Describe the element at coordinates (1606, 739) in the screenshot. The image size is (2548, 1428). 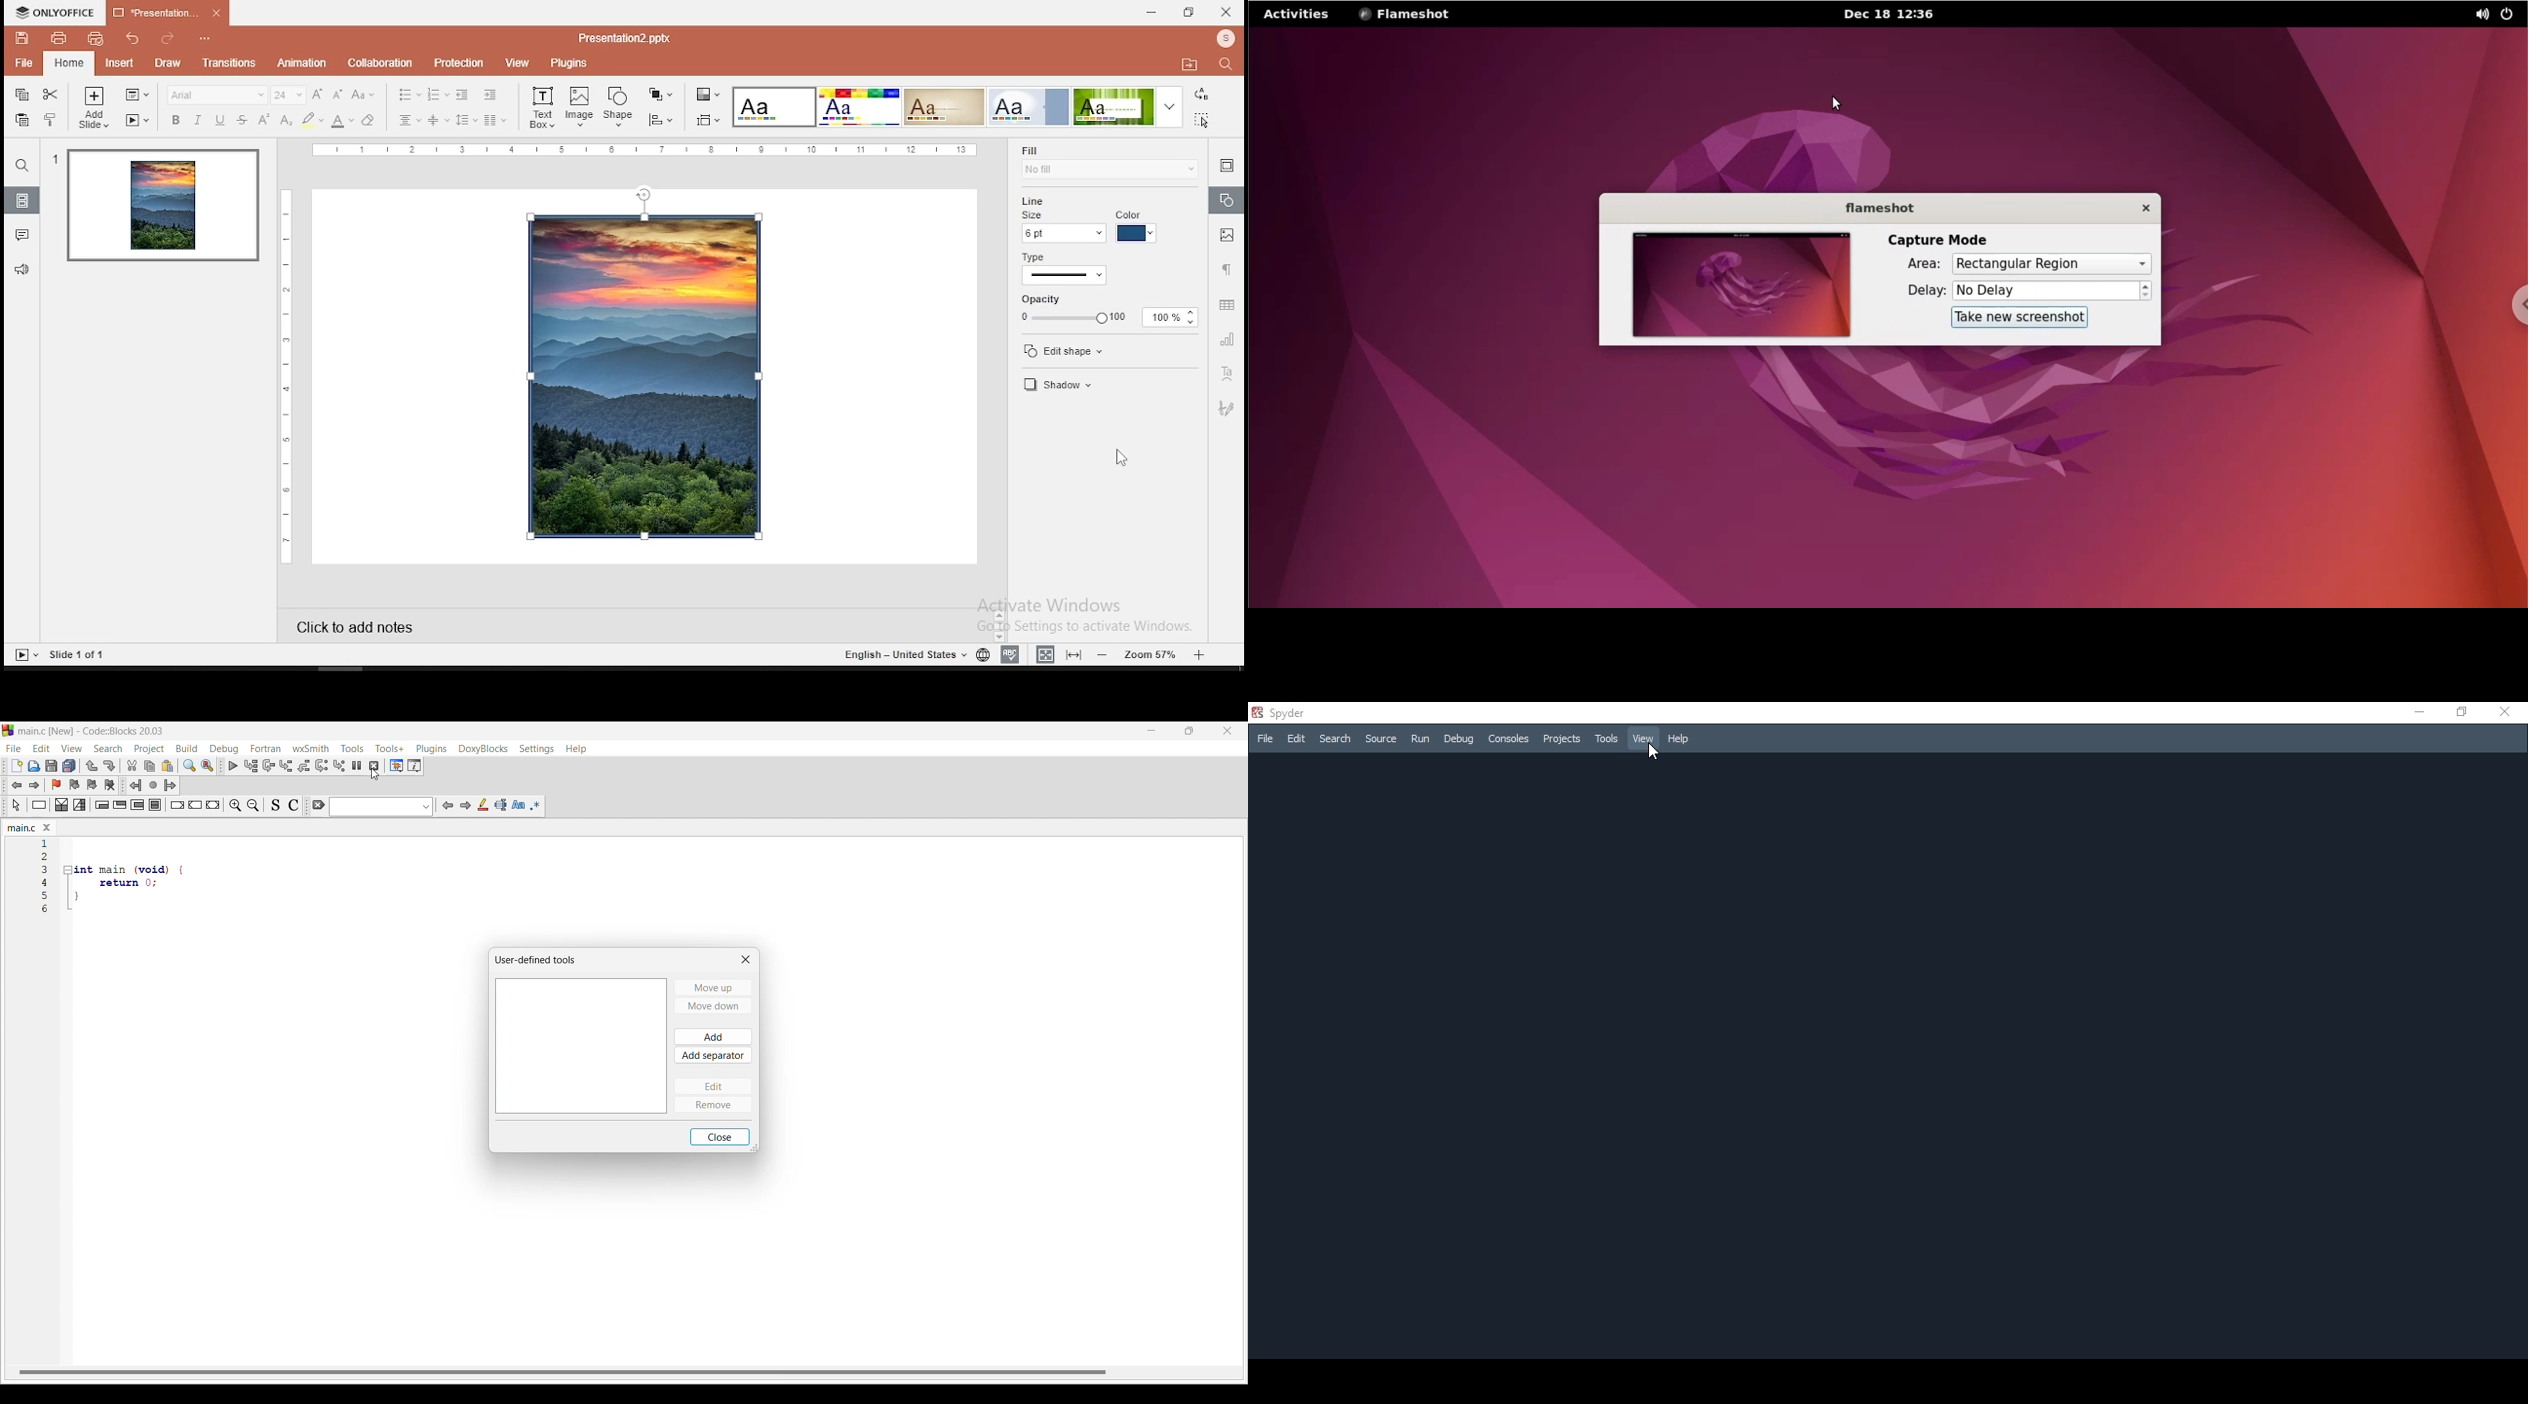
I see `Tools` at that location.